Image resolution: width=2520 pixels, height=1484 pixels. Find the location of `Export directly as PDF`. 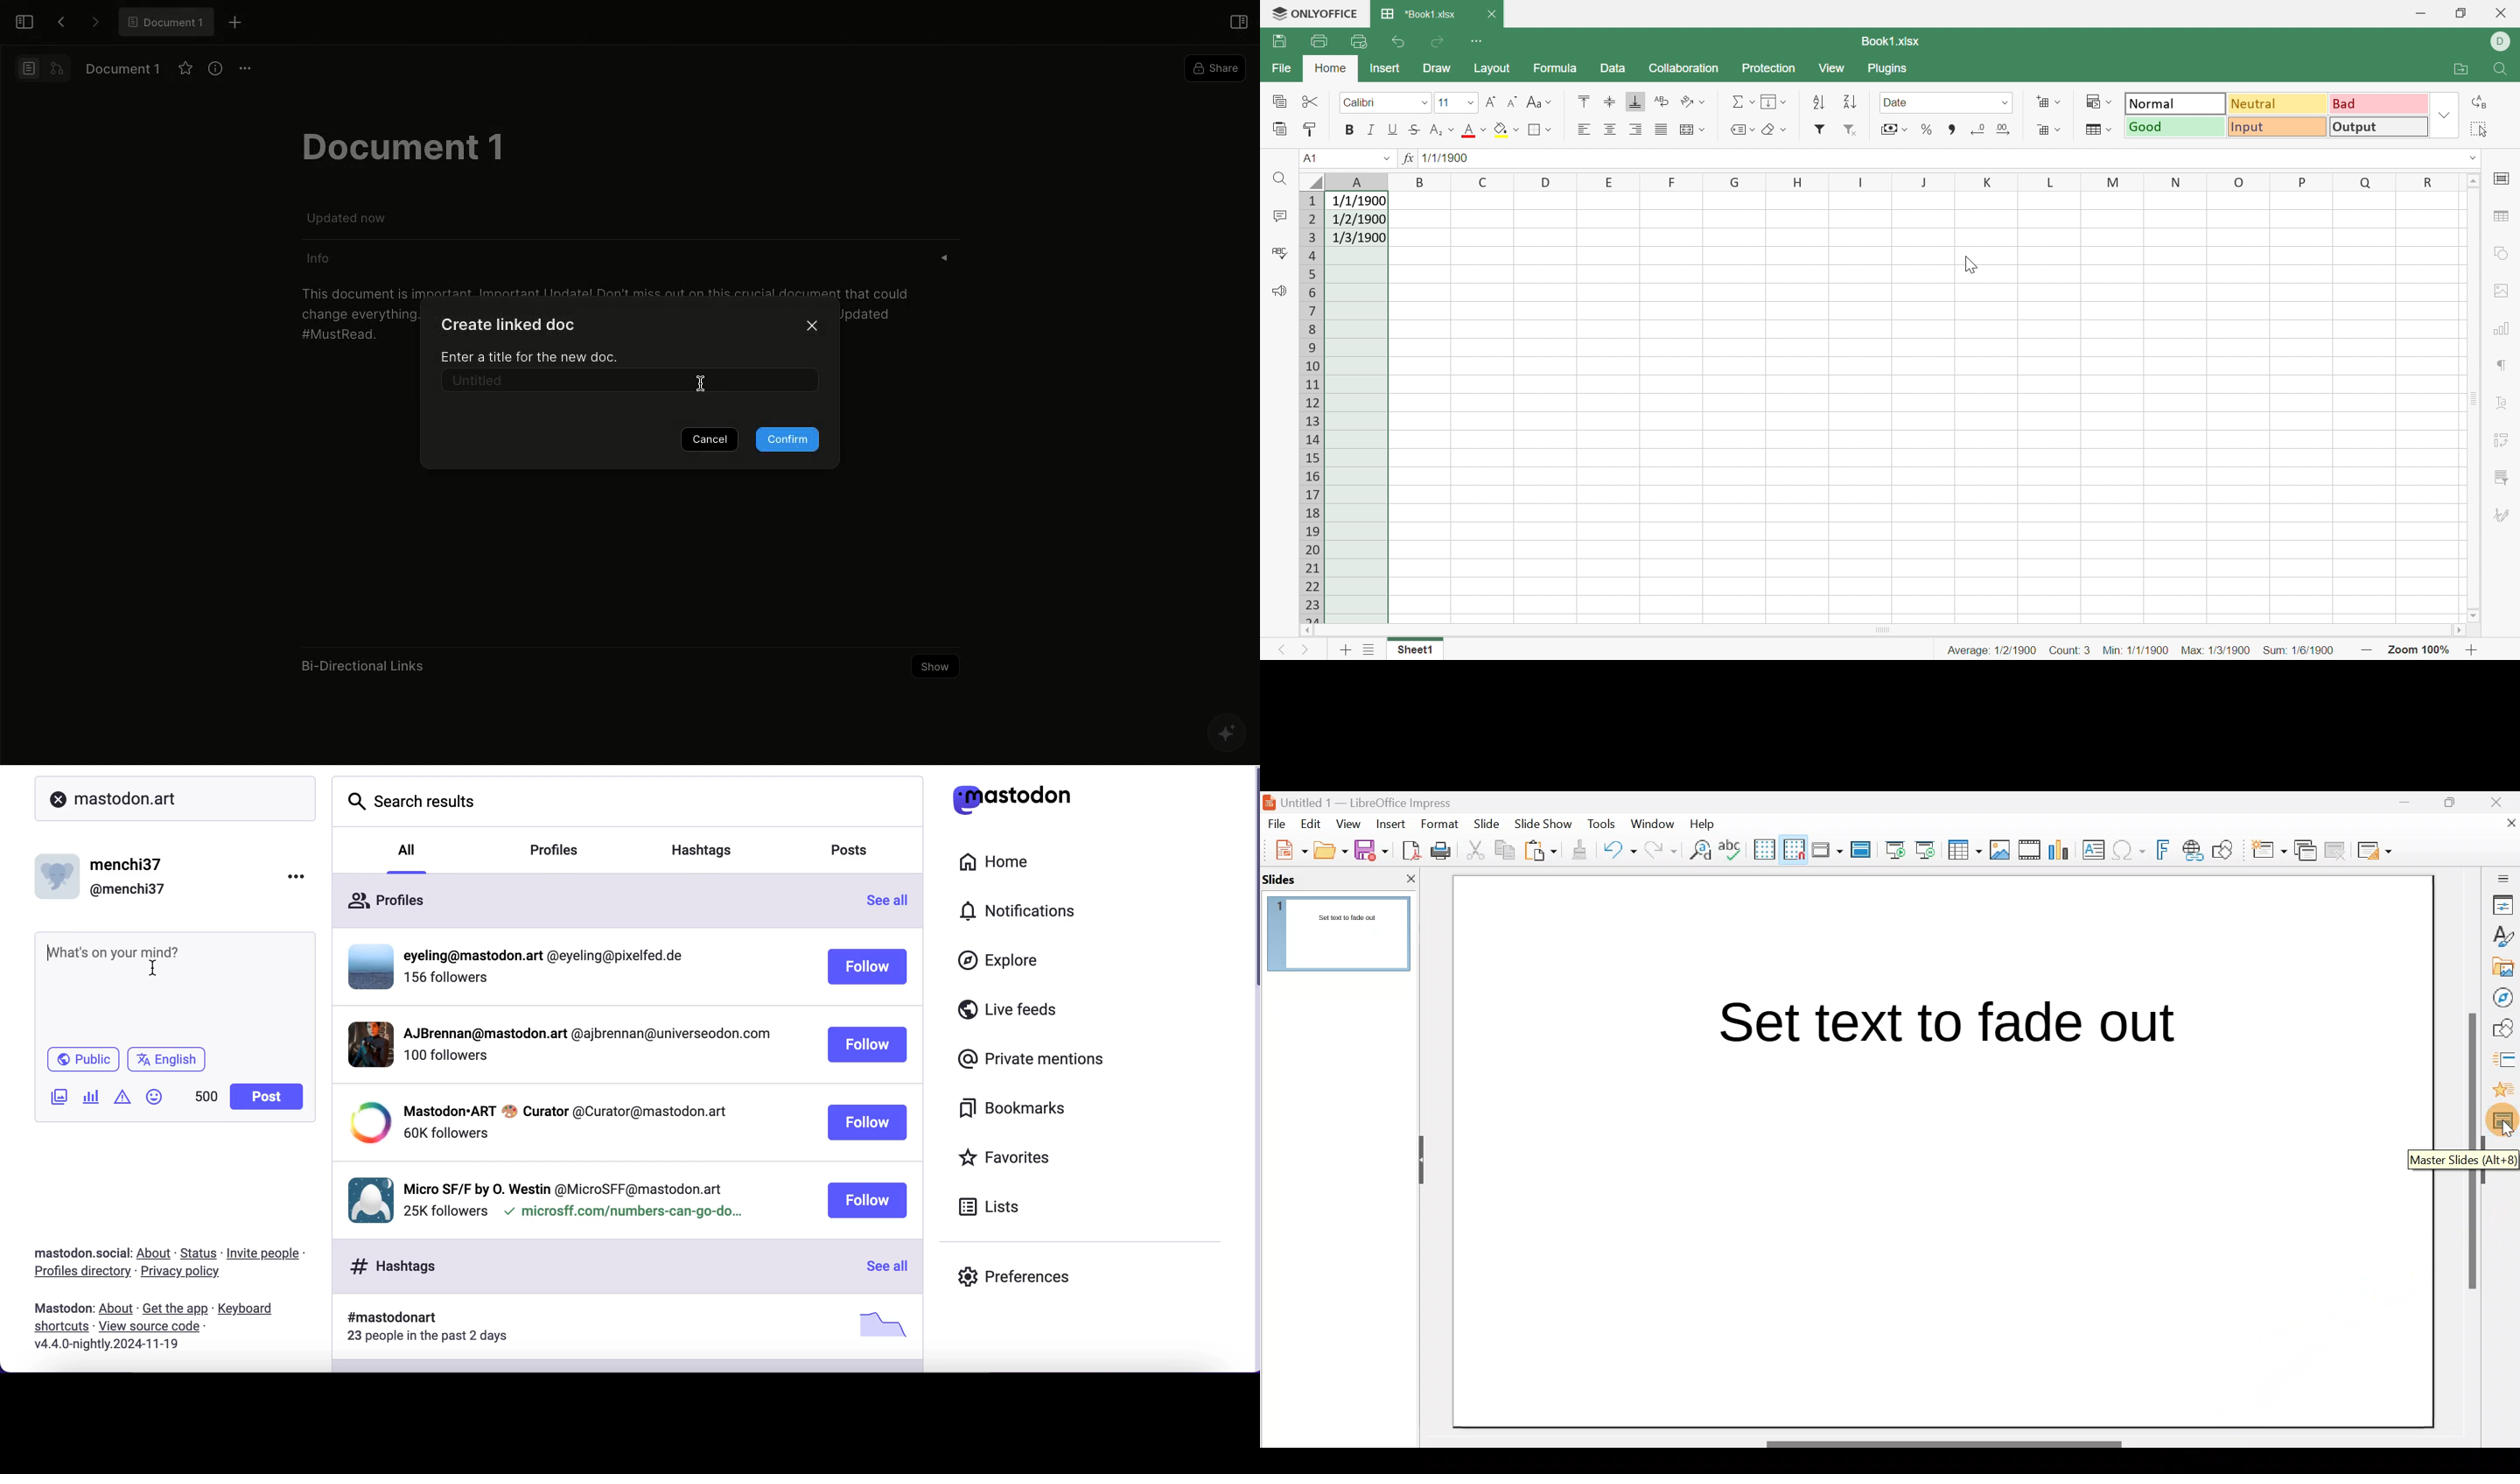

Export directly as PDF is located at coordinates (1408, 849).